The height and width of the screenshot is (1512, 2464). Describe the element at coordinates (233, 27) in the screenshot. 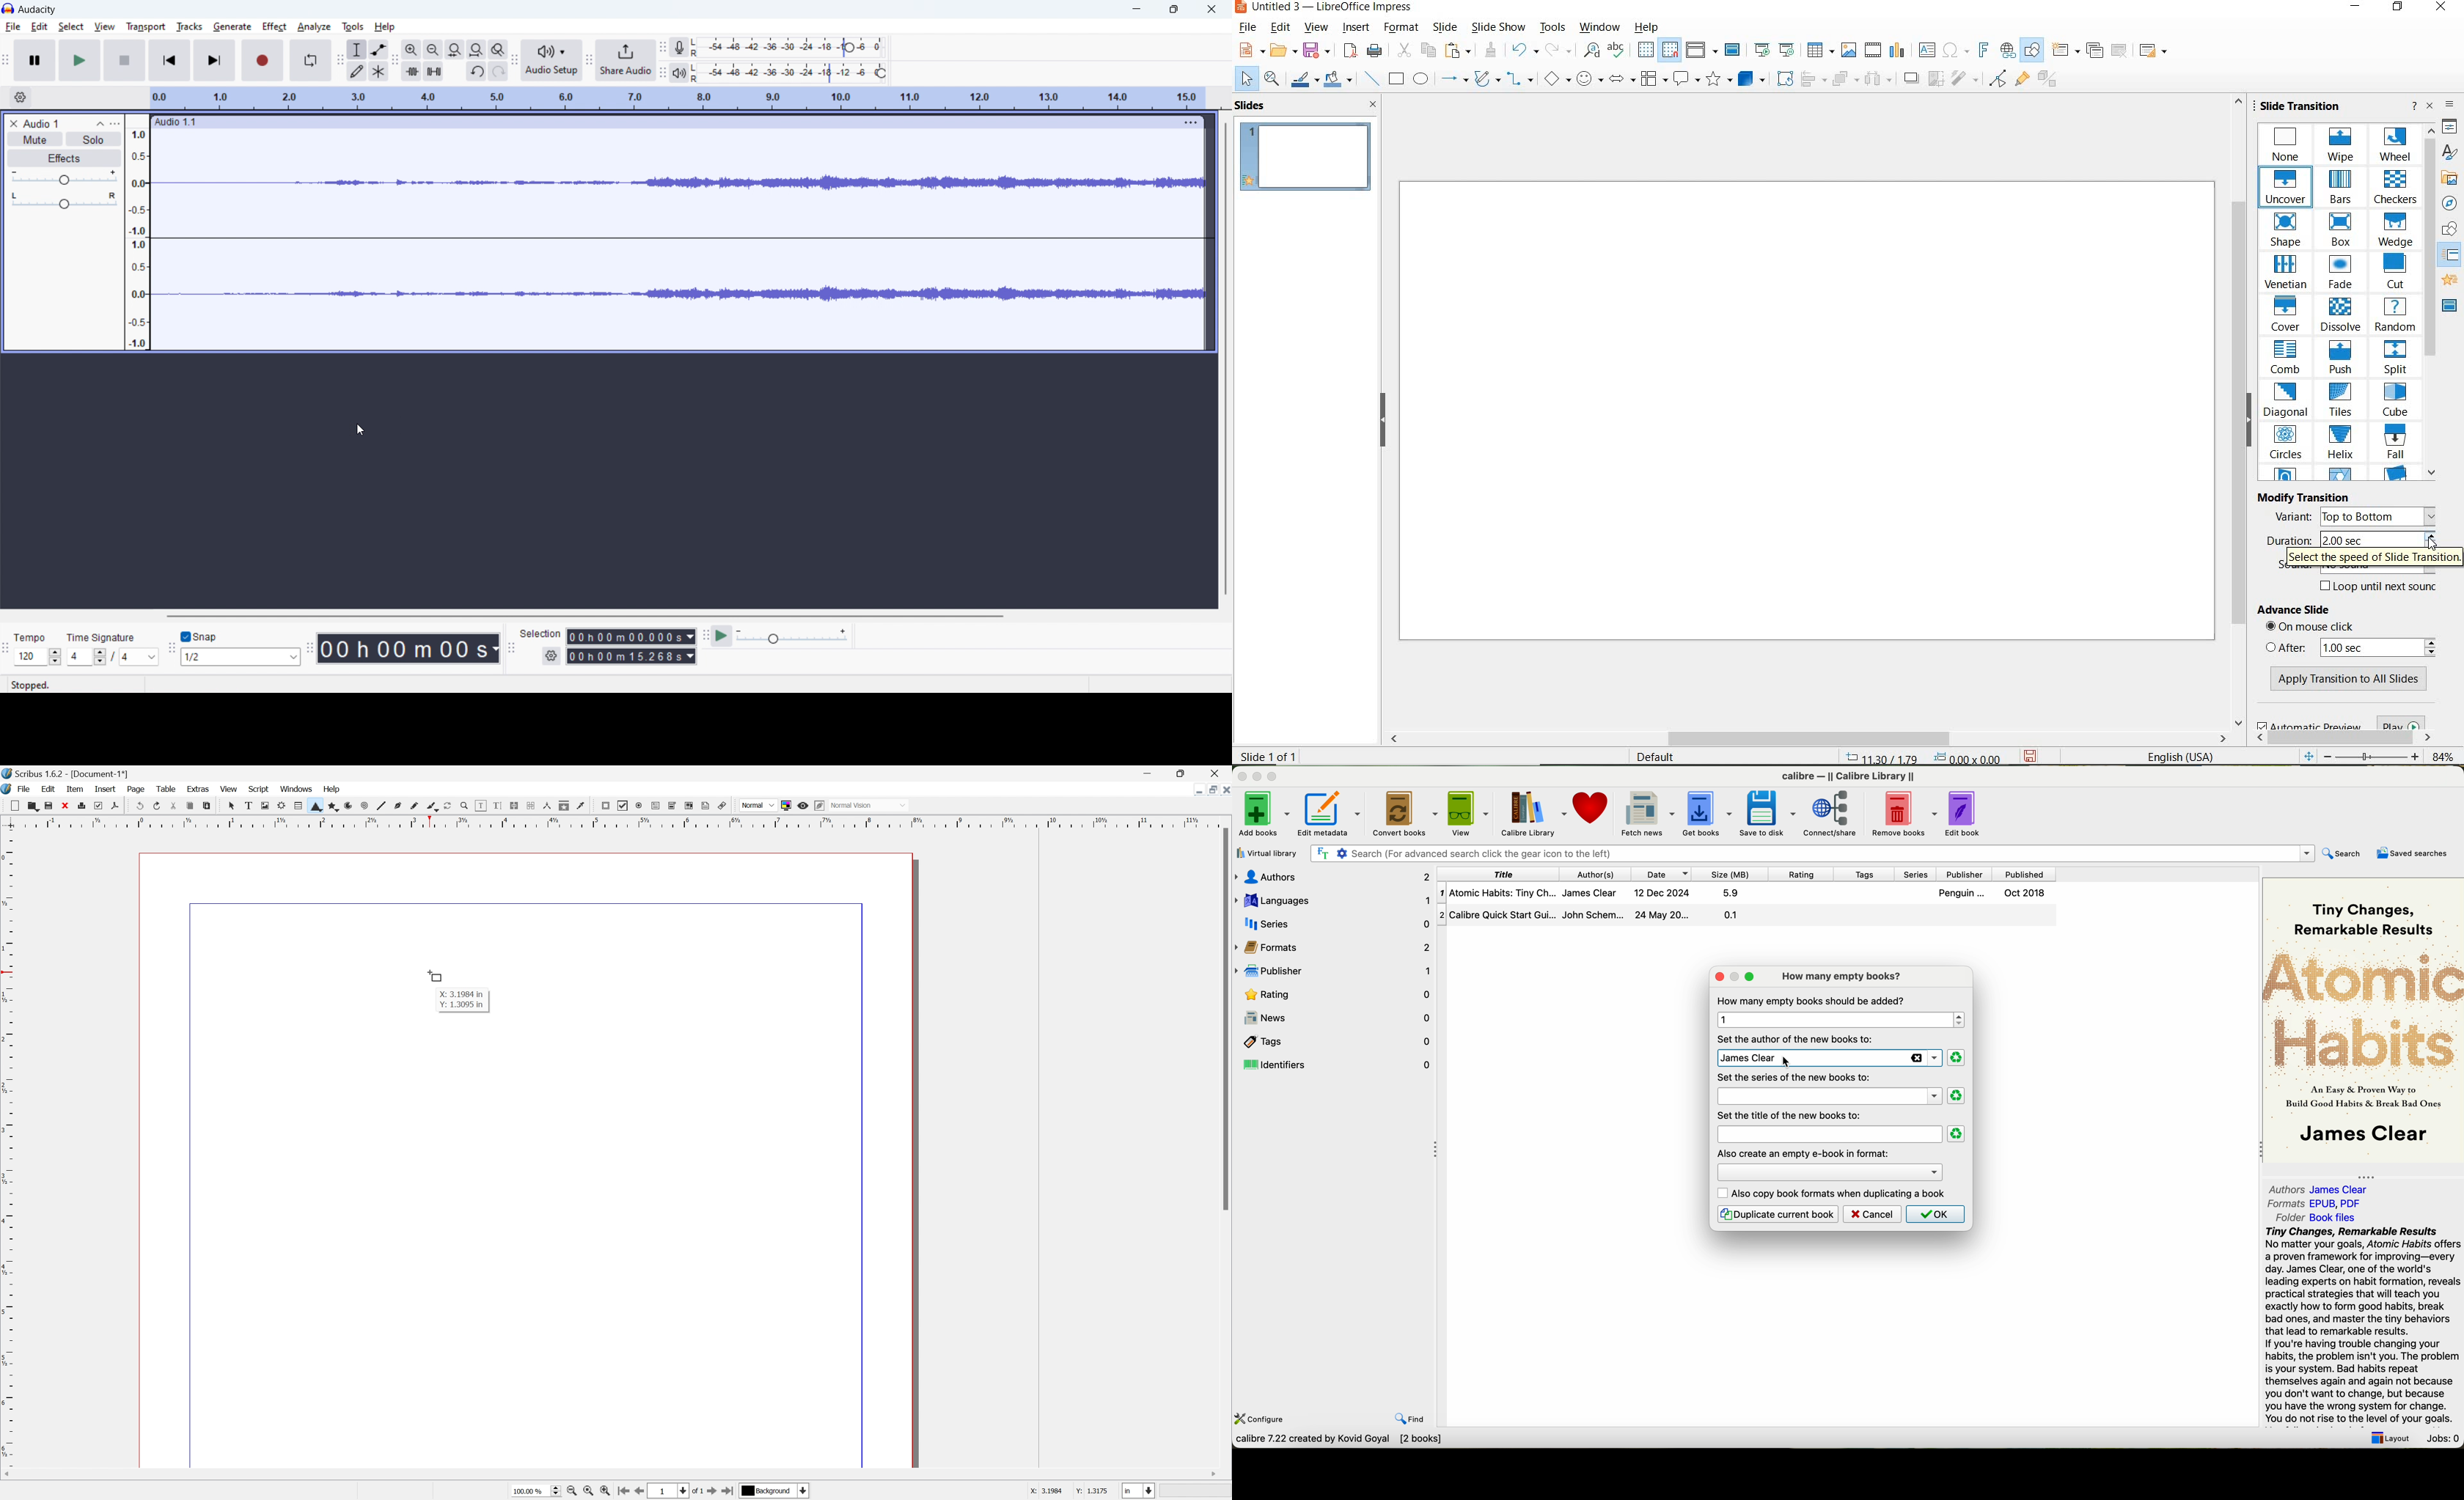

I see `generate` at that location.